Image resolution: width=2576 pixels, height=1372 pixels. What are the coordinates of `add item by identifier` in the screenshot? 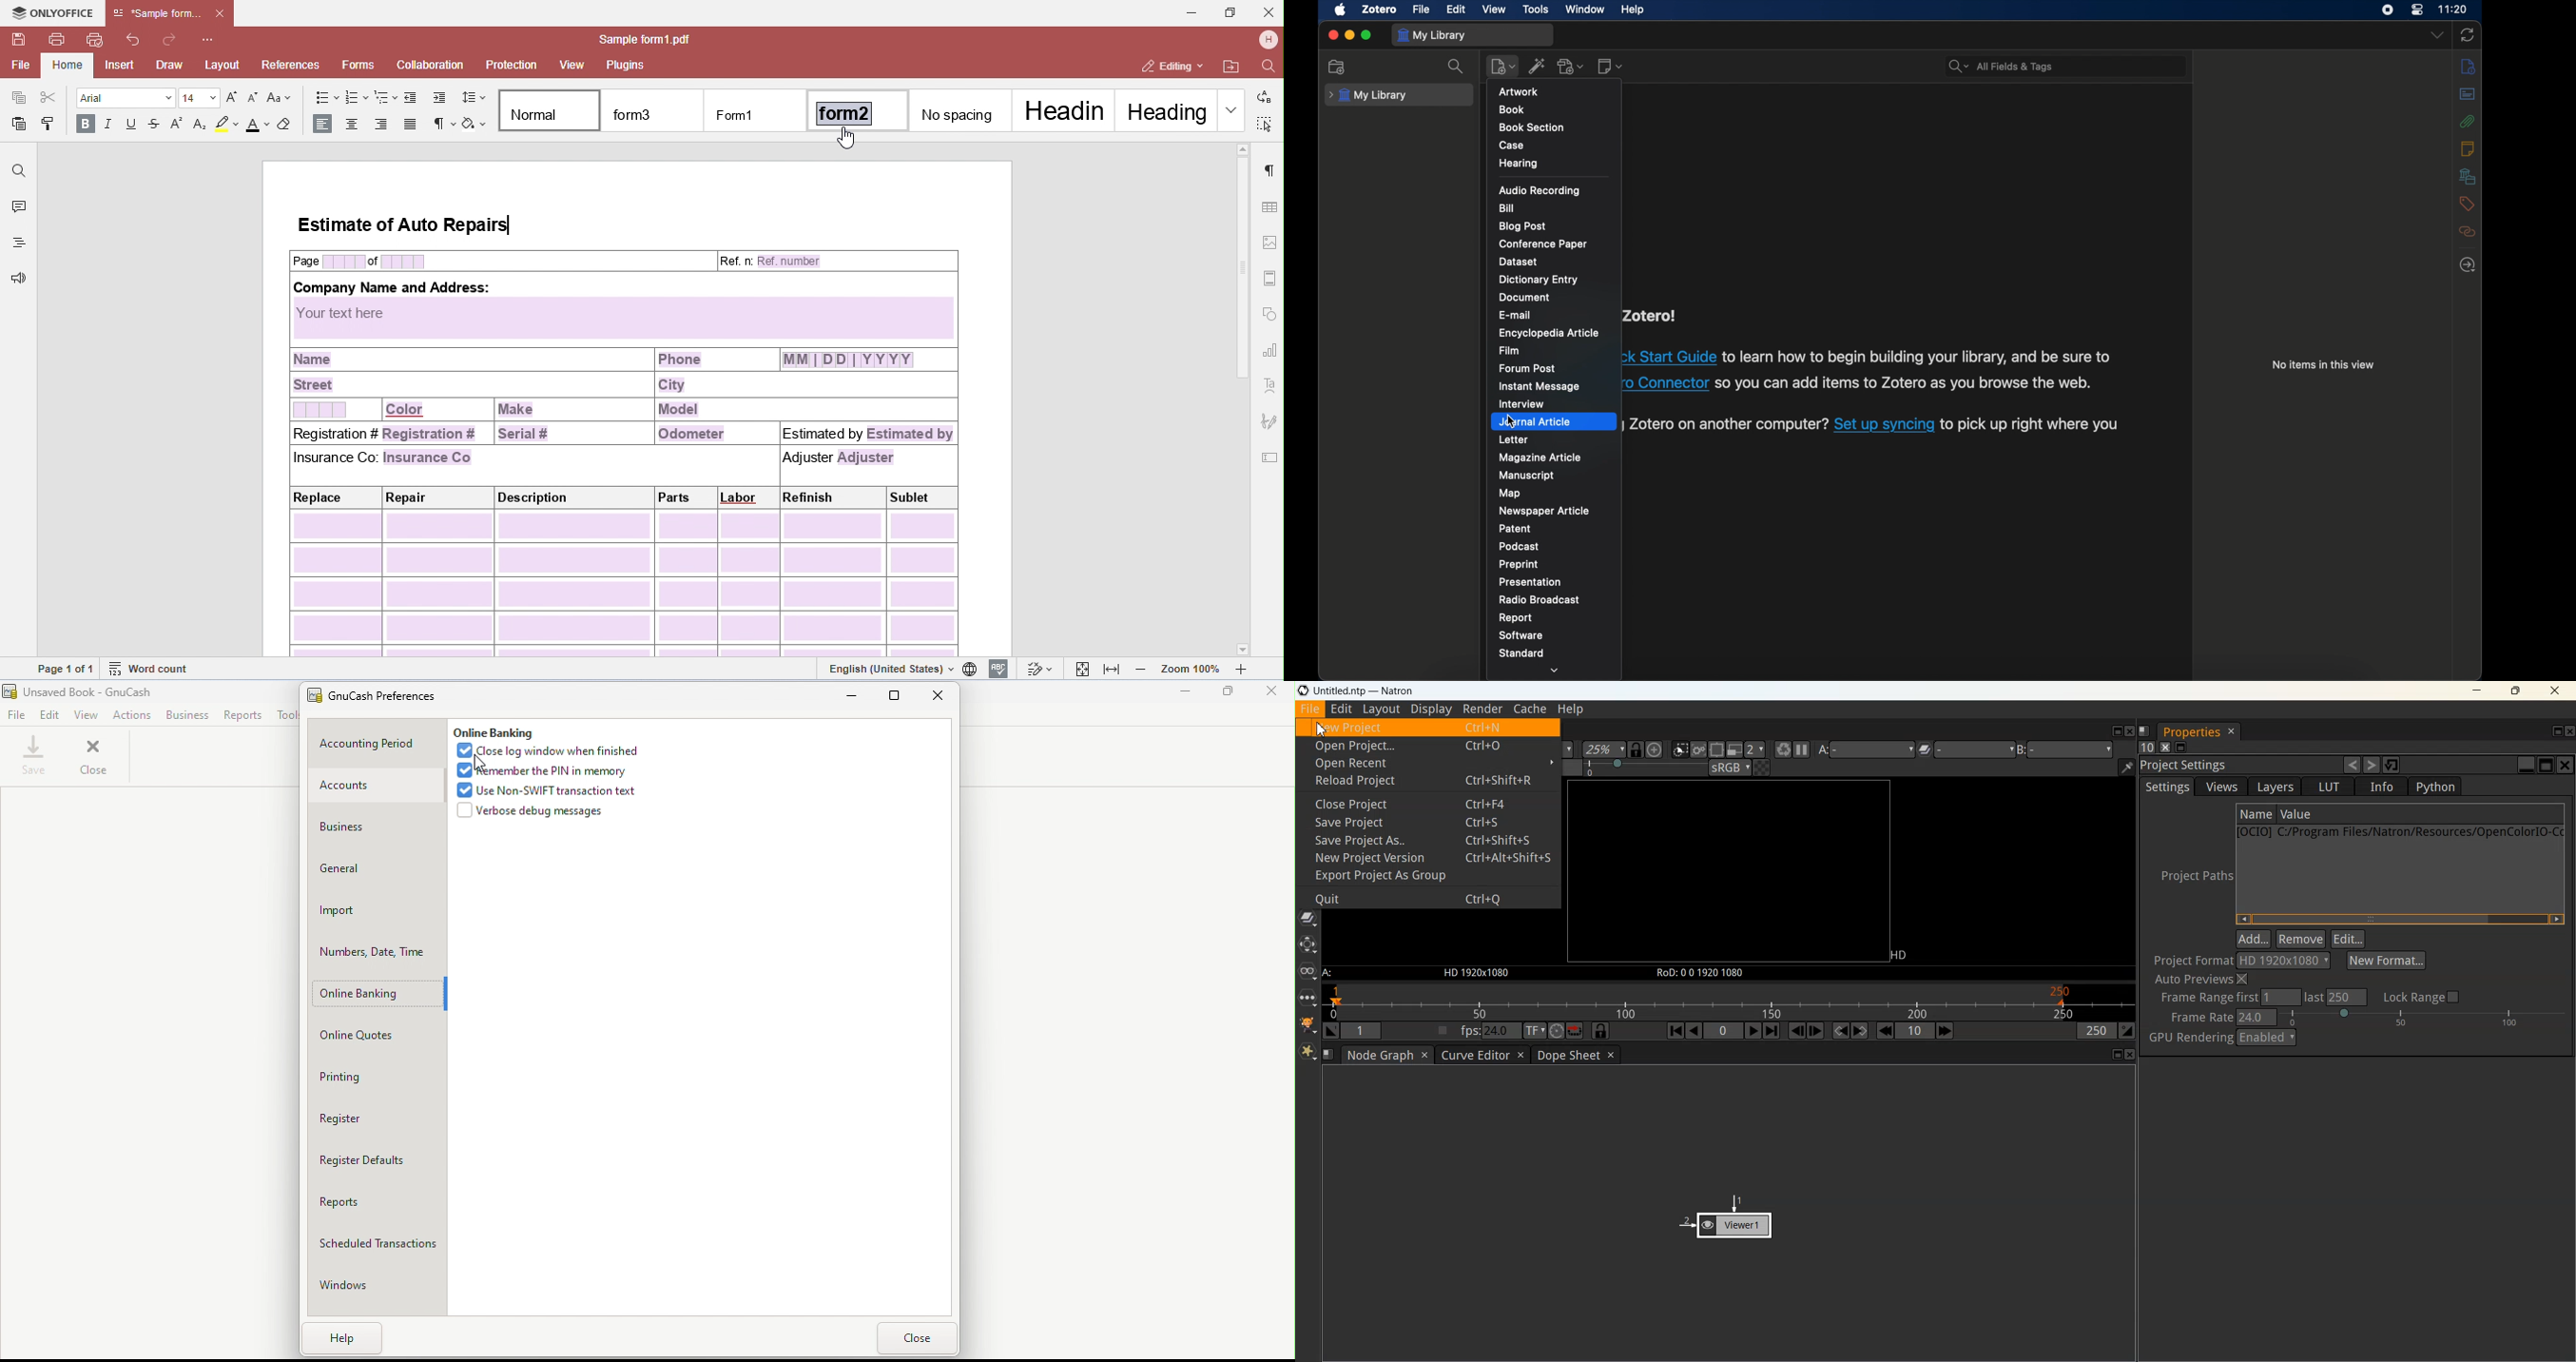 It's located at (1538, 66).